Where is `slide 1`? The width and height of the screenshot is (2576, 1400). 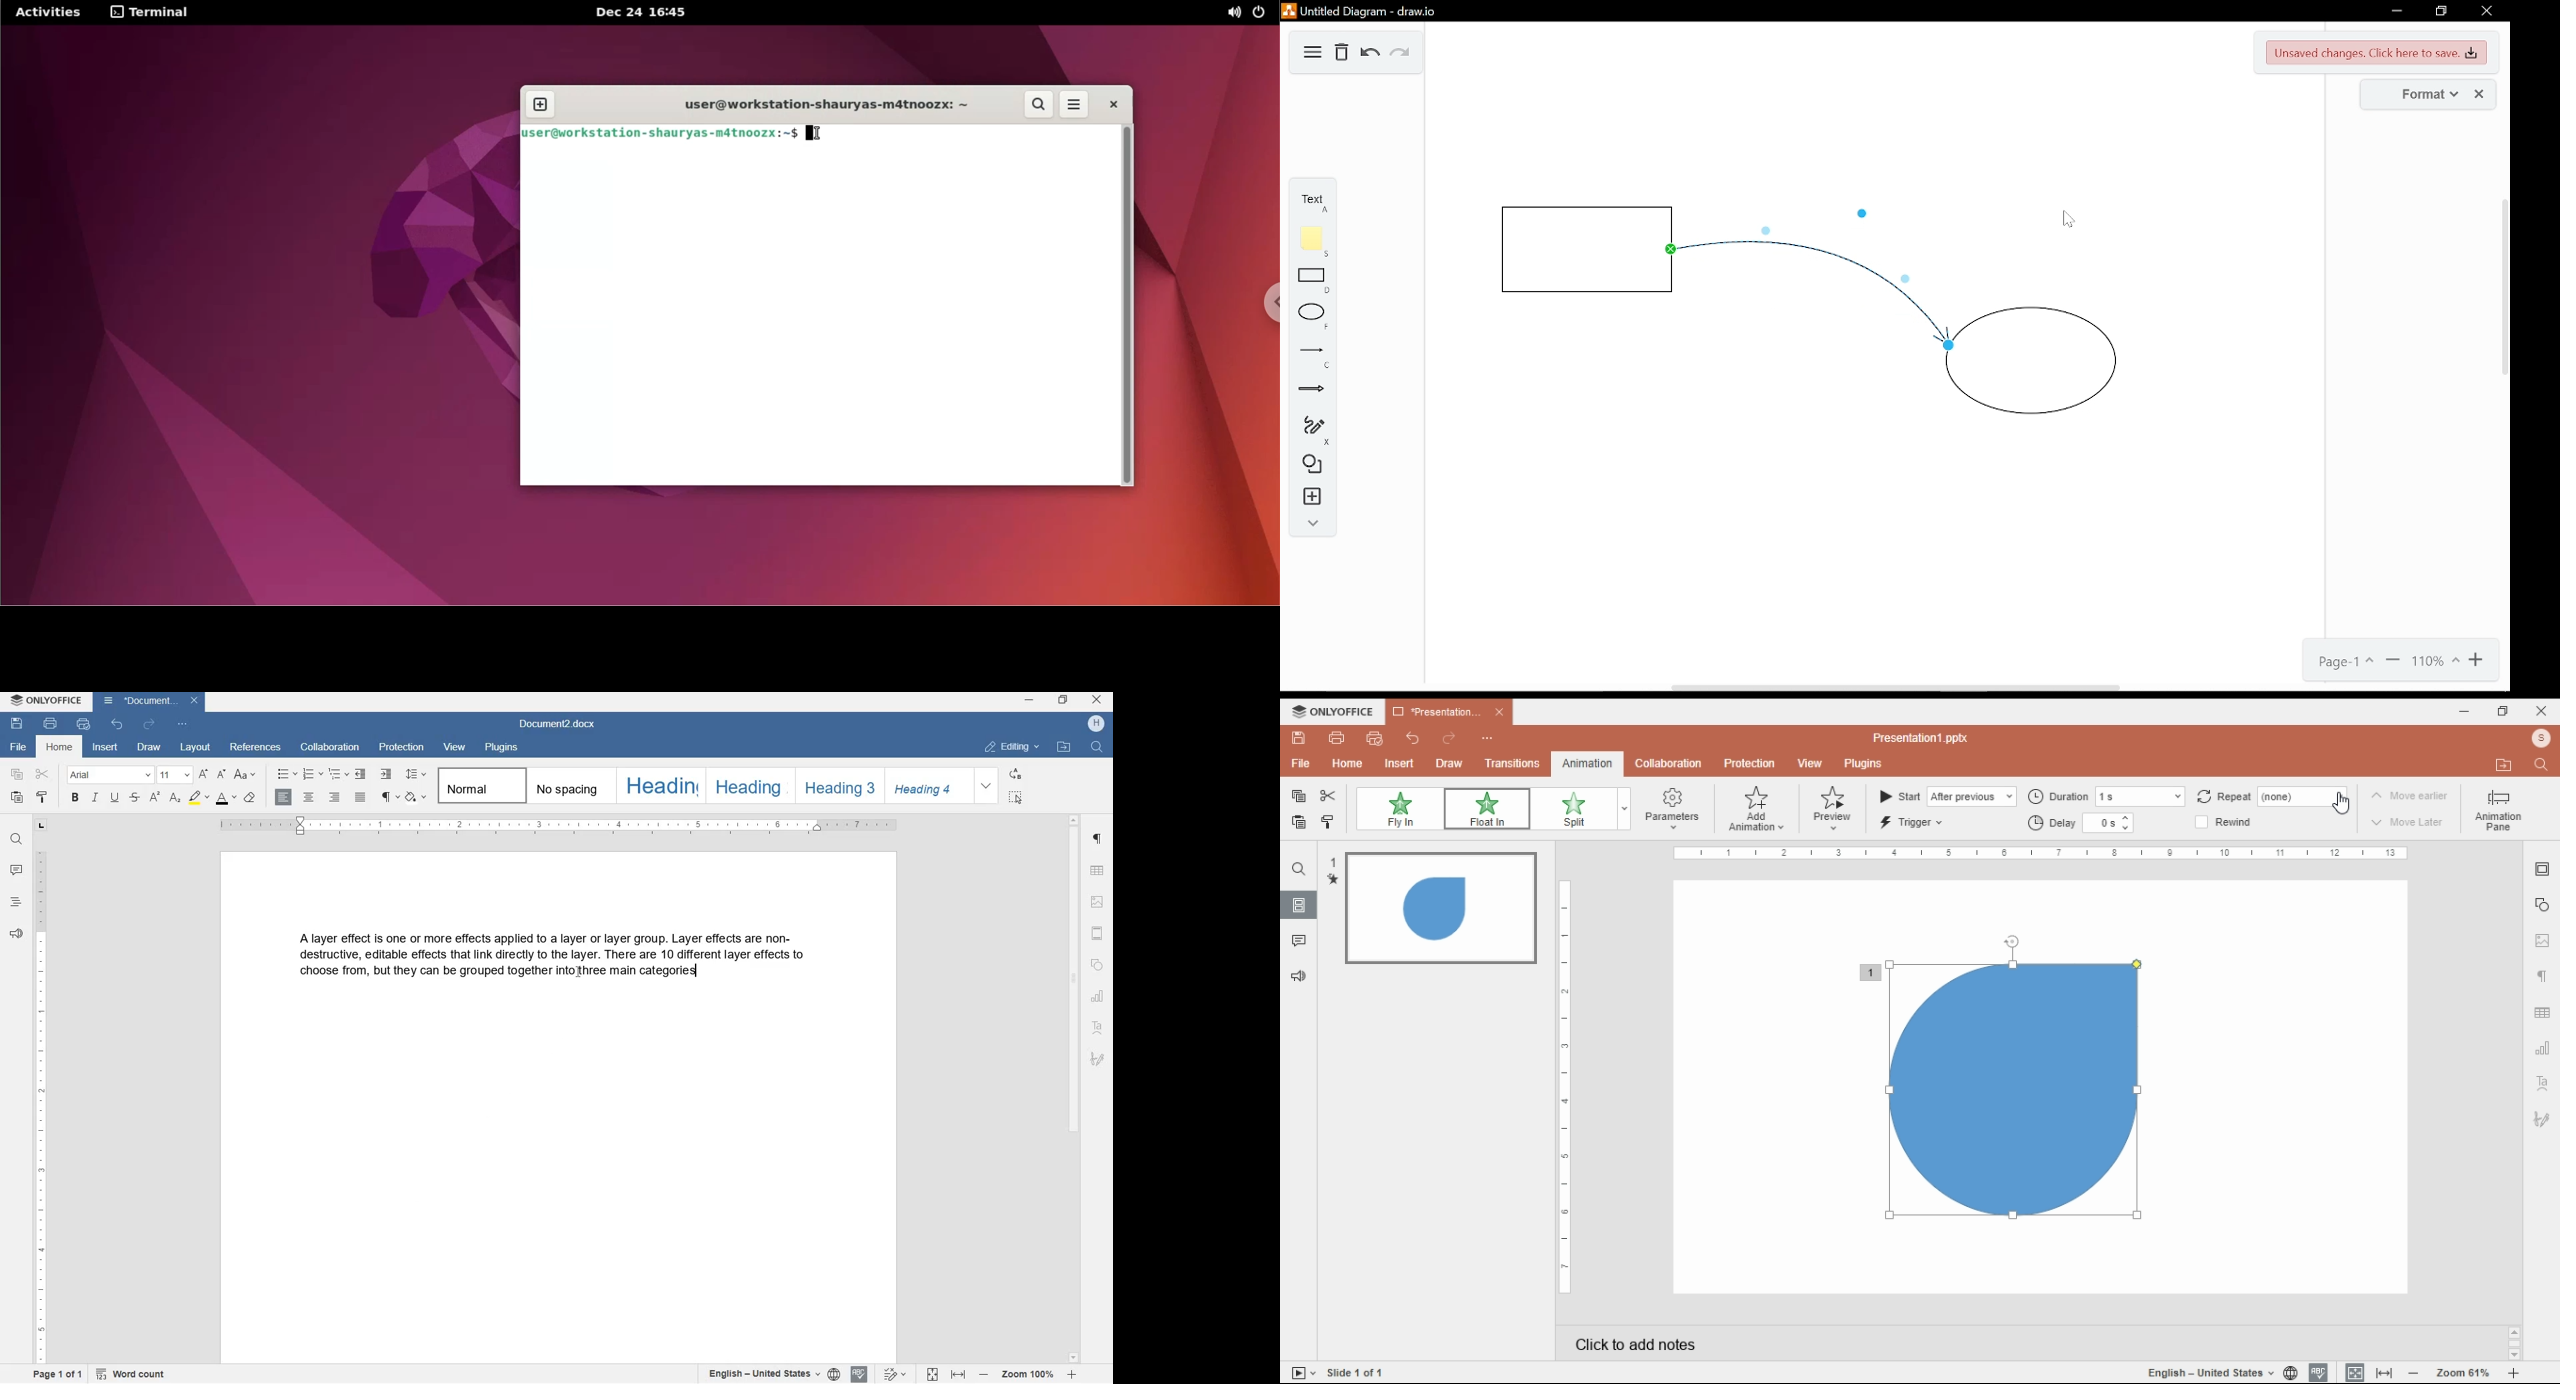
slide 1 is located at coordinates (1431, 909).